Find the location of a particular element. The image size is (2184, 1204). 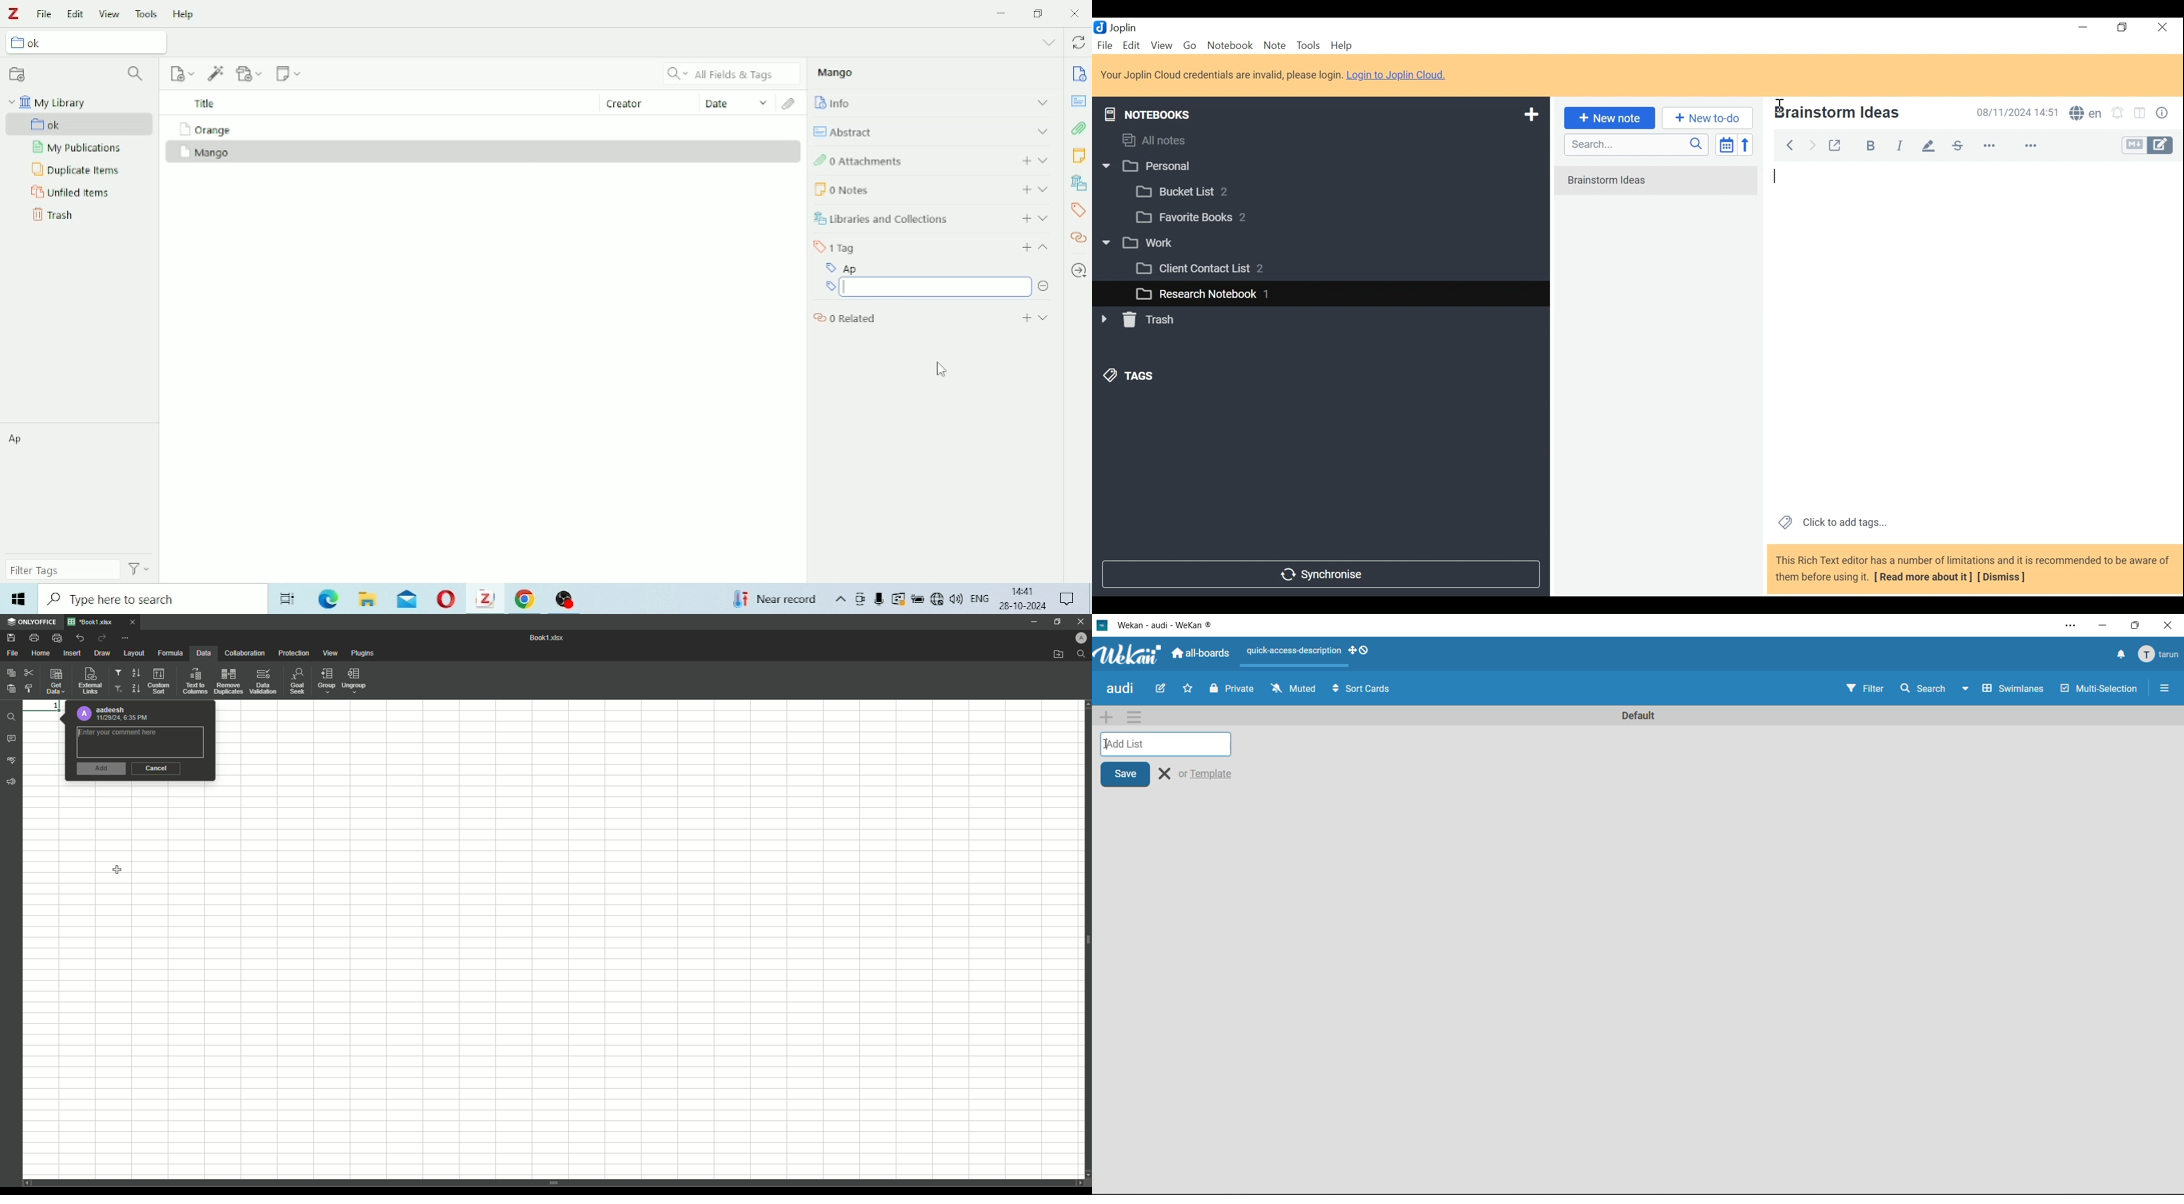

strikethrough is located at coordinates (1957, 145).